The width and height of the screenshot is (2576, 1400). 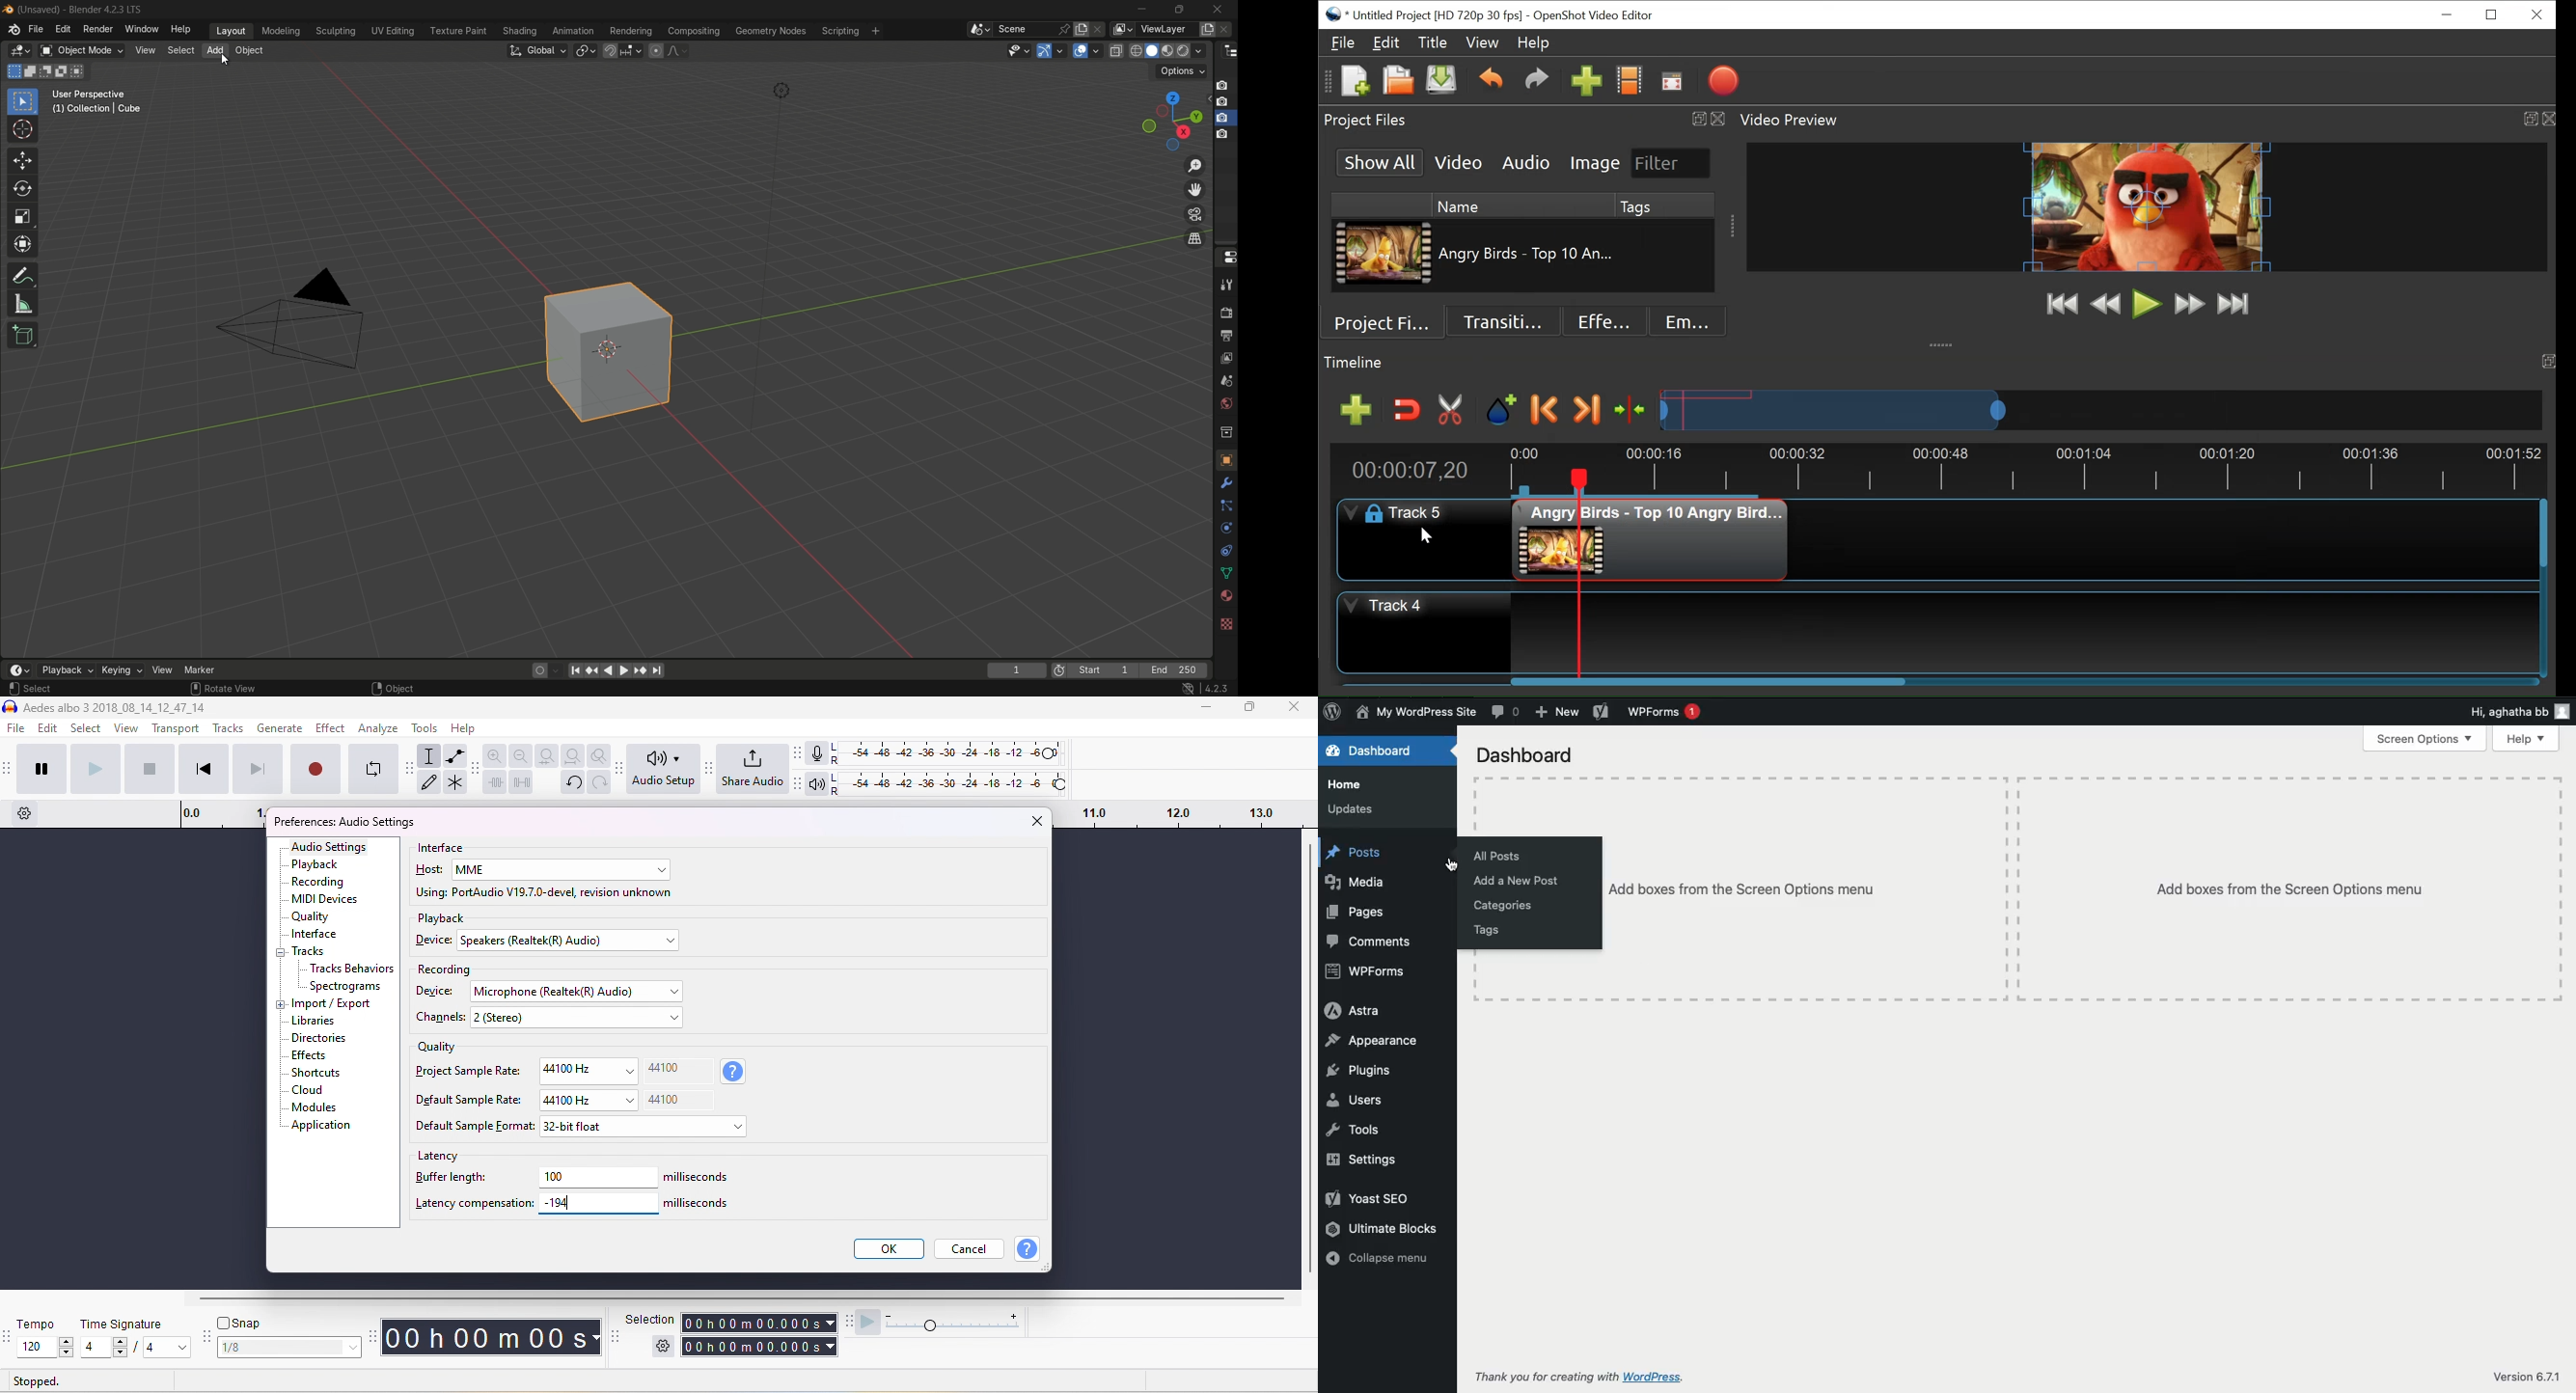 What do you see at coordinates (1505, 712) in the screenshot?
I see `Comment` at bounding box center [1505, 712].